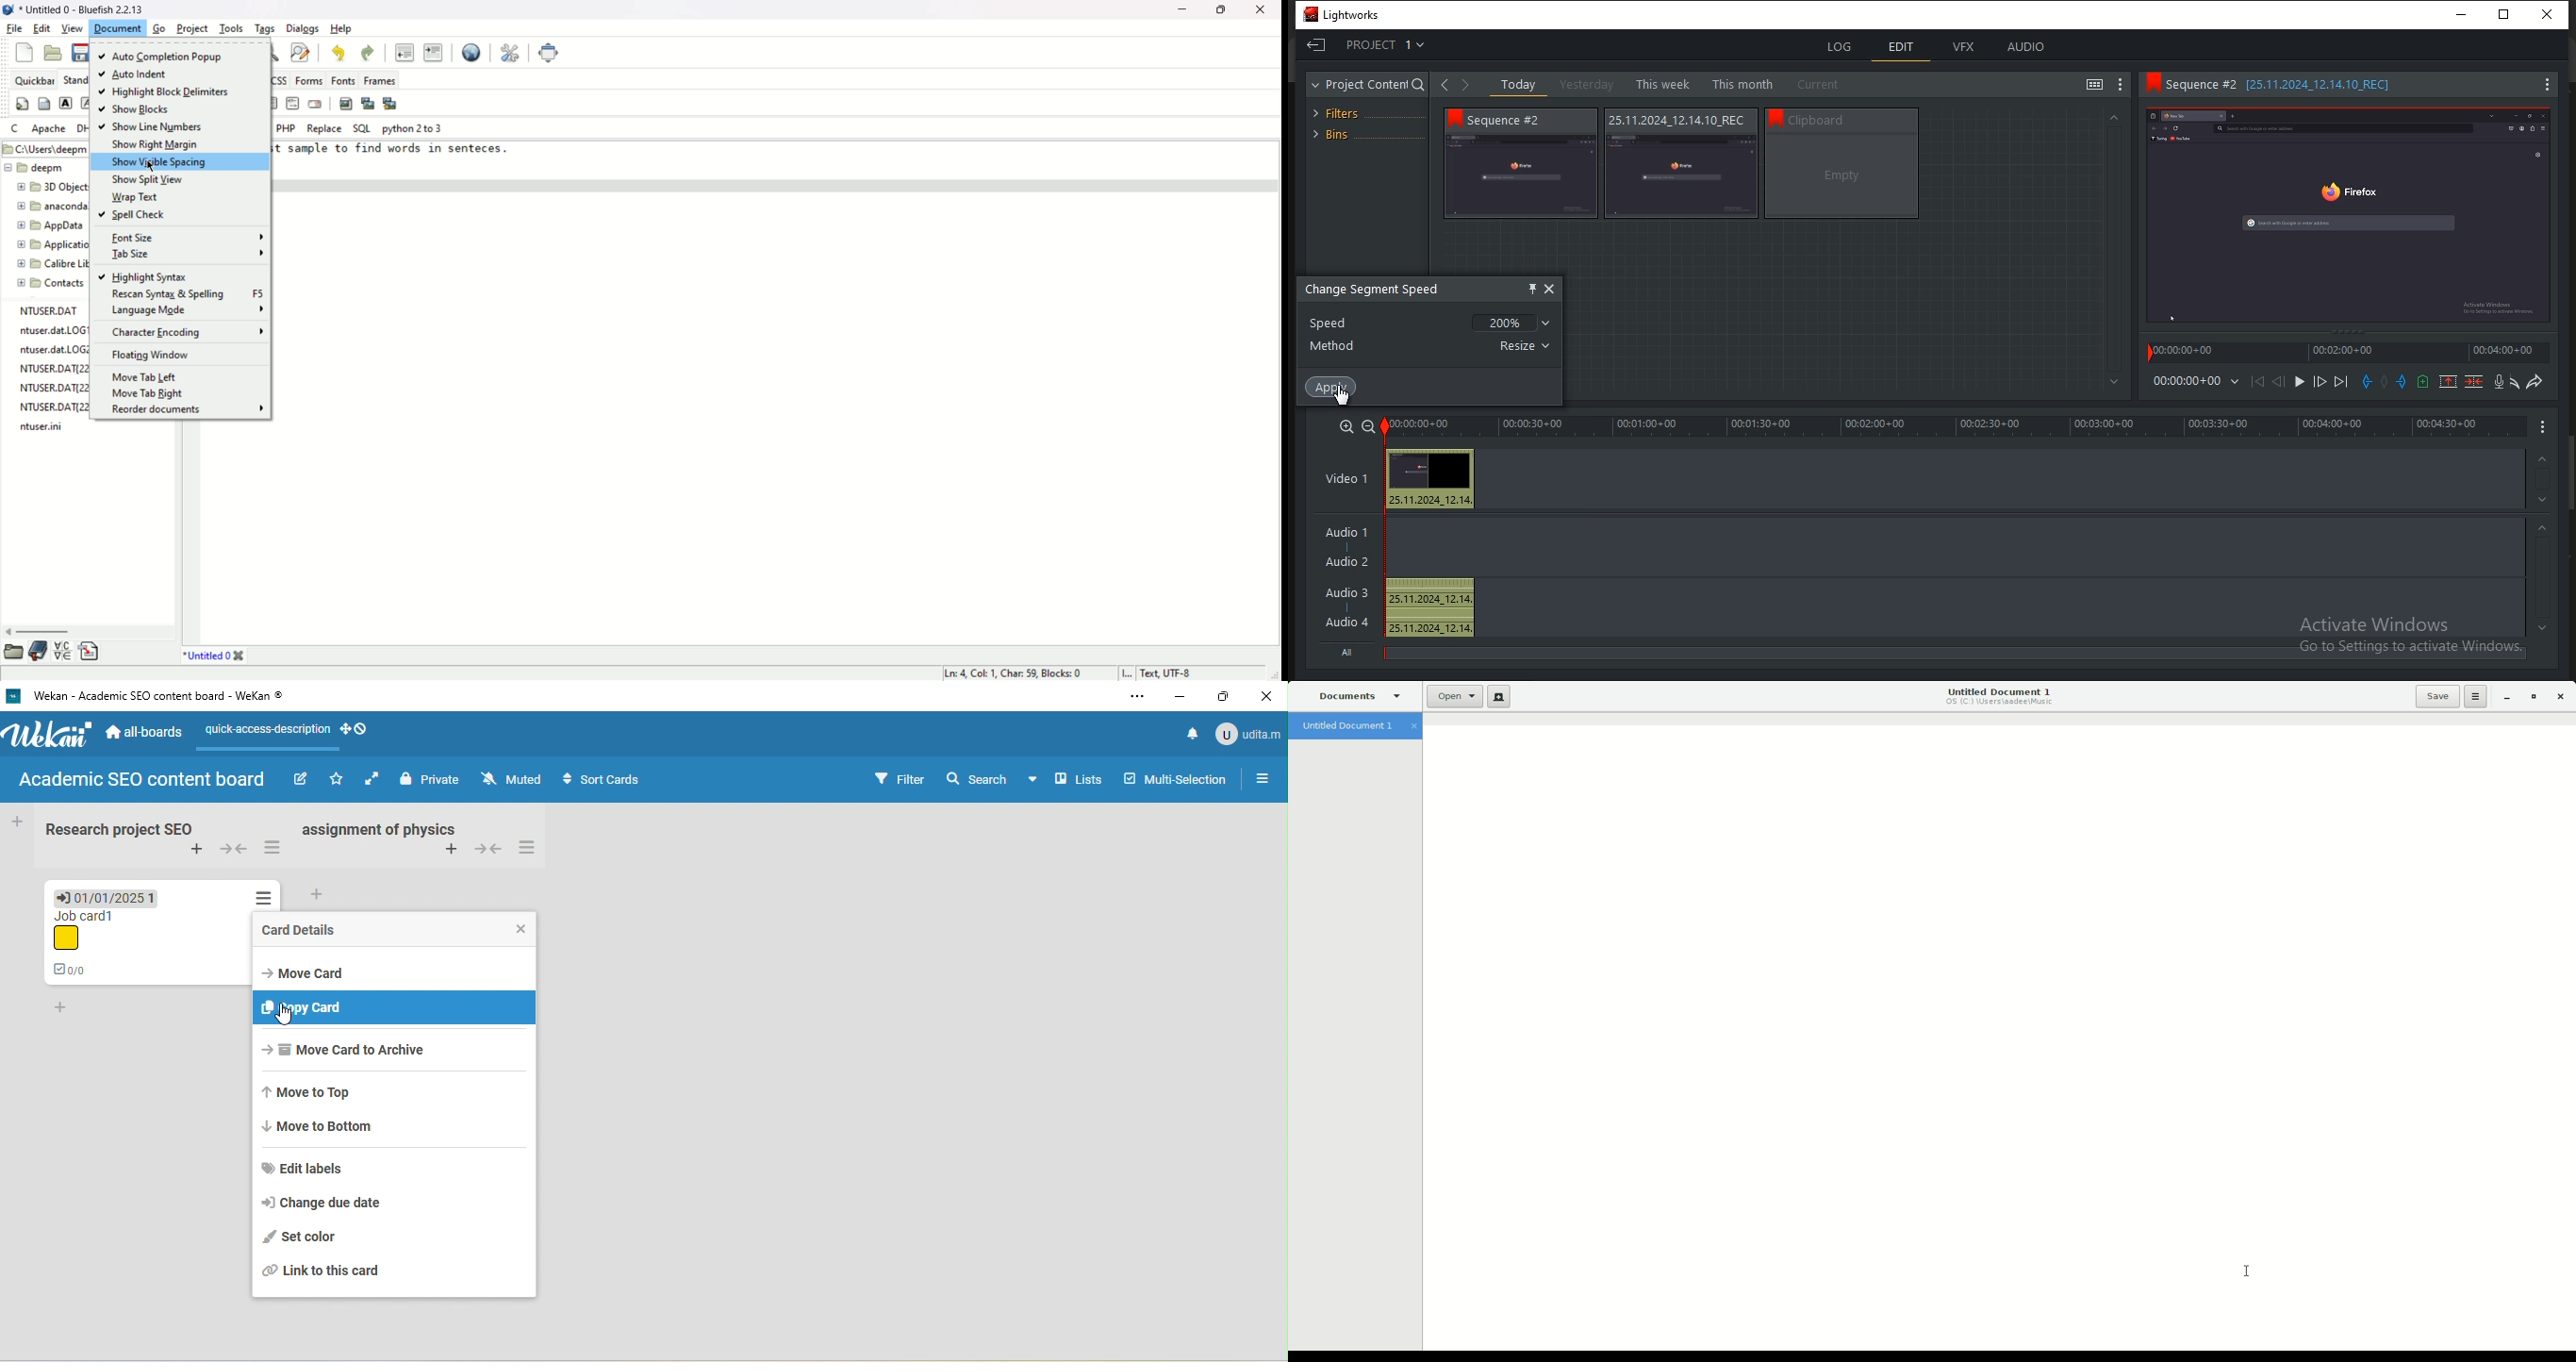 The image size is (2576, 1372). What do you see at coordinates (1586, 84) in the screenshot?
I see `yesterday` at bounding box center [1586, 84].